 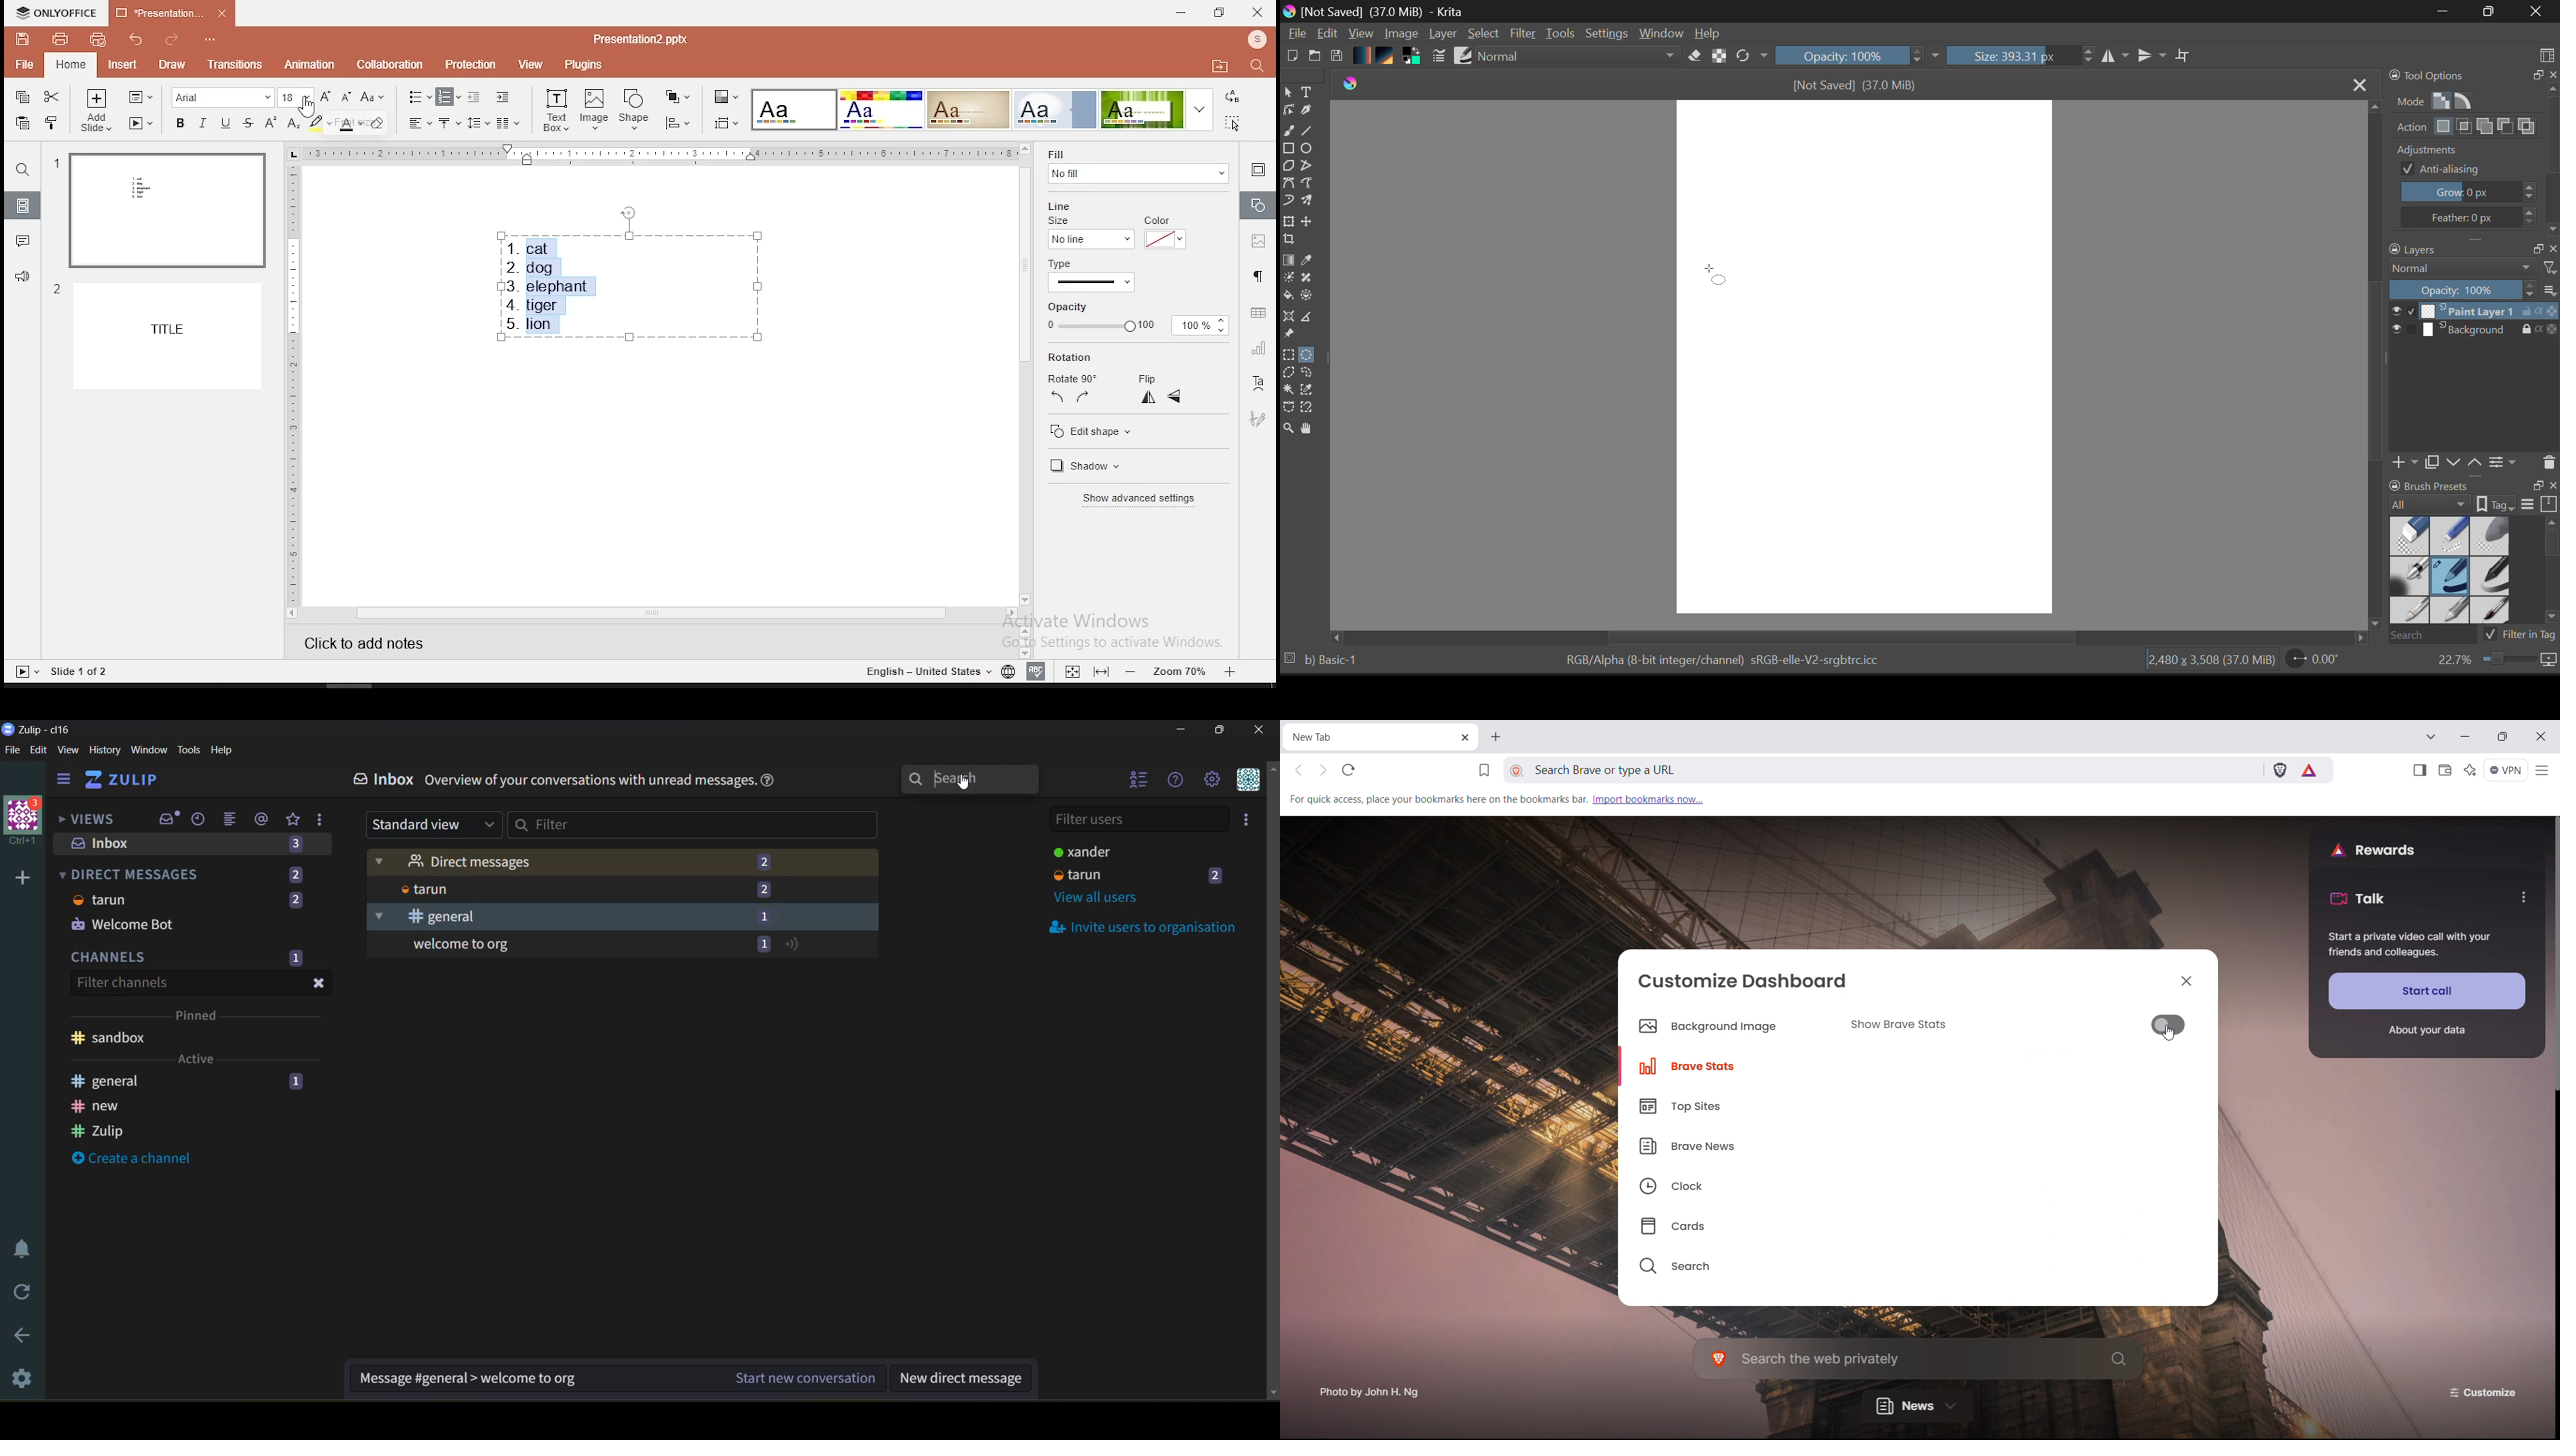 I want to click on views, so click(x=92, y=820).